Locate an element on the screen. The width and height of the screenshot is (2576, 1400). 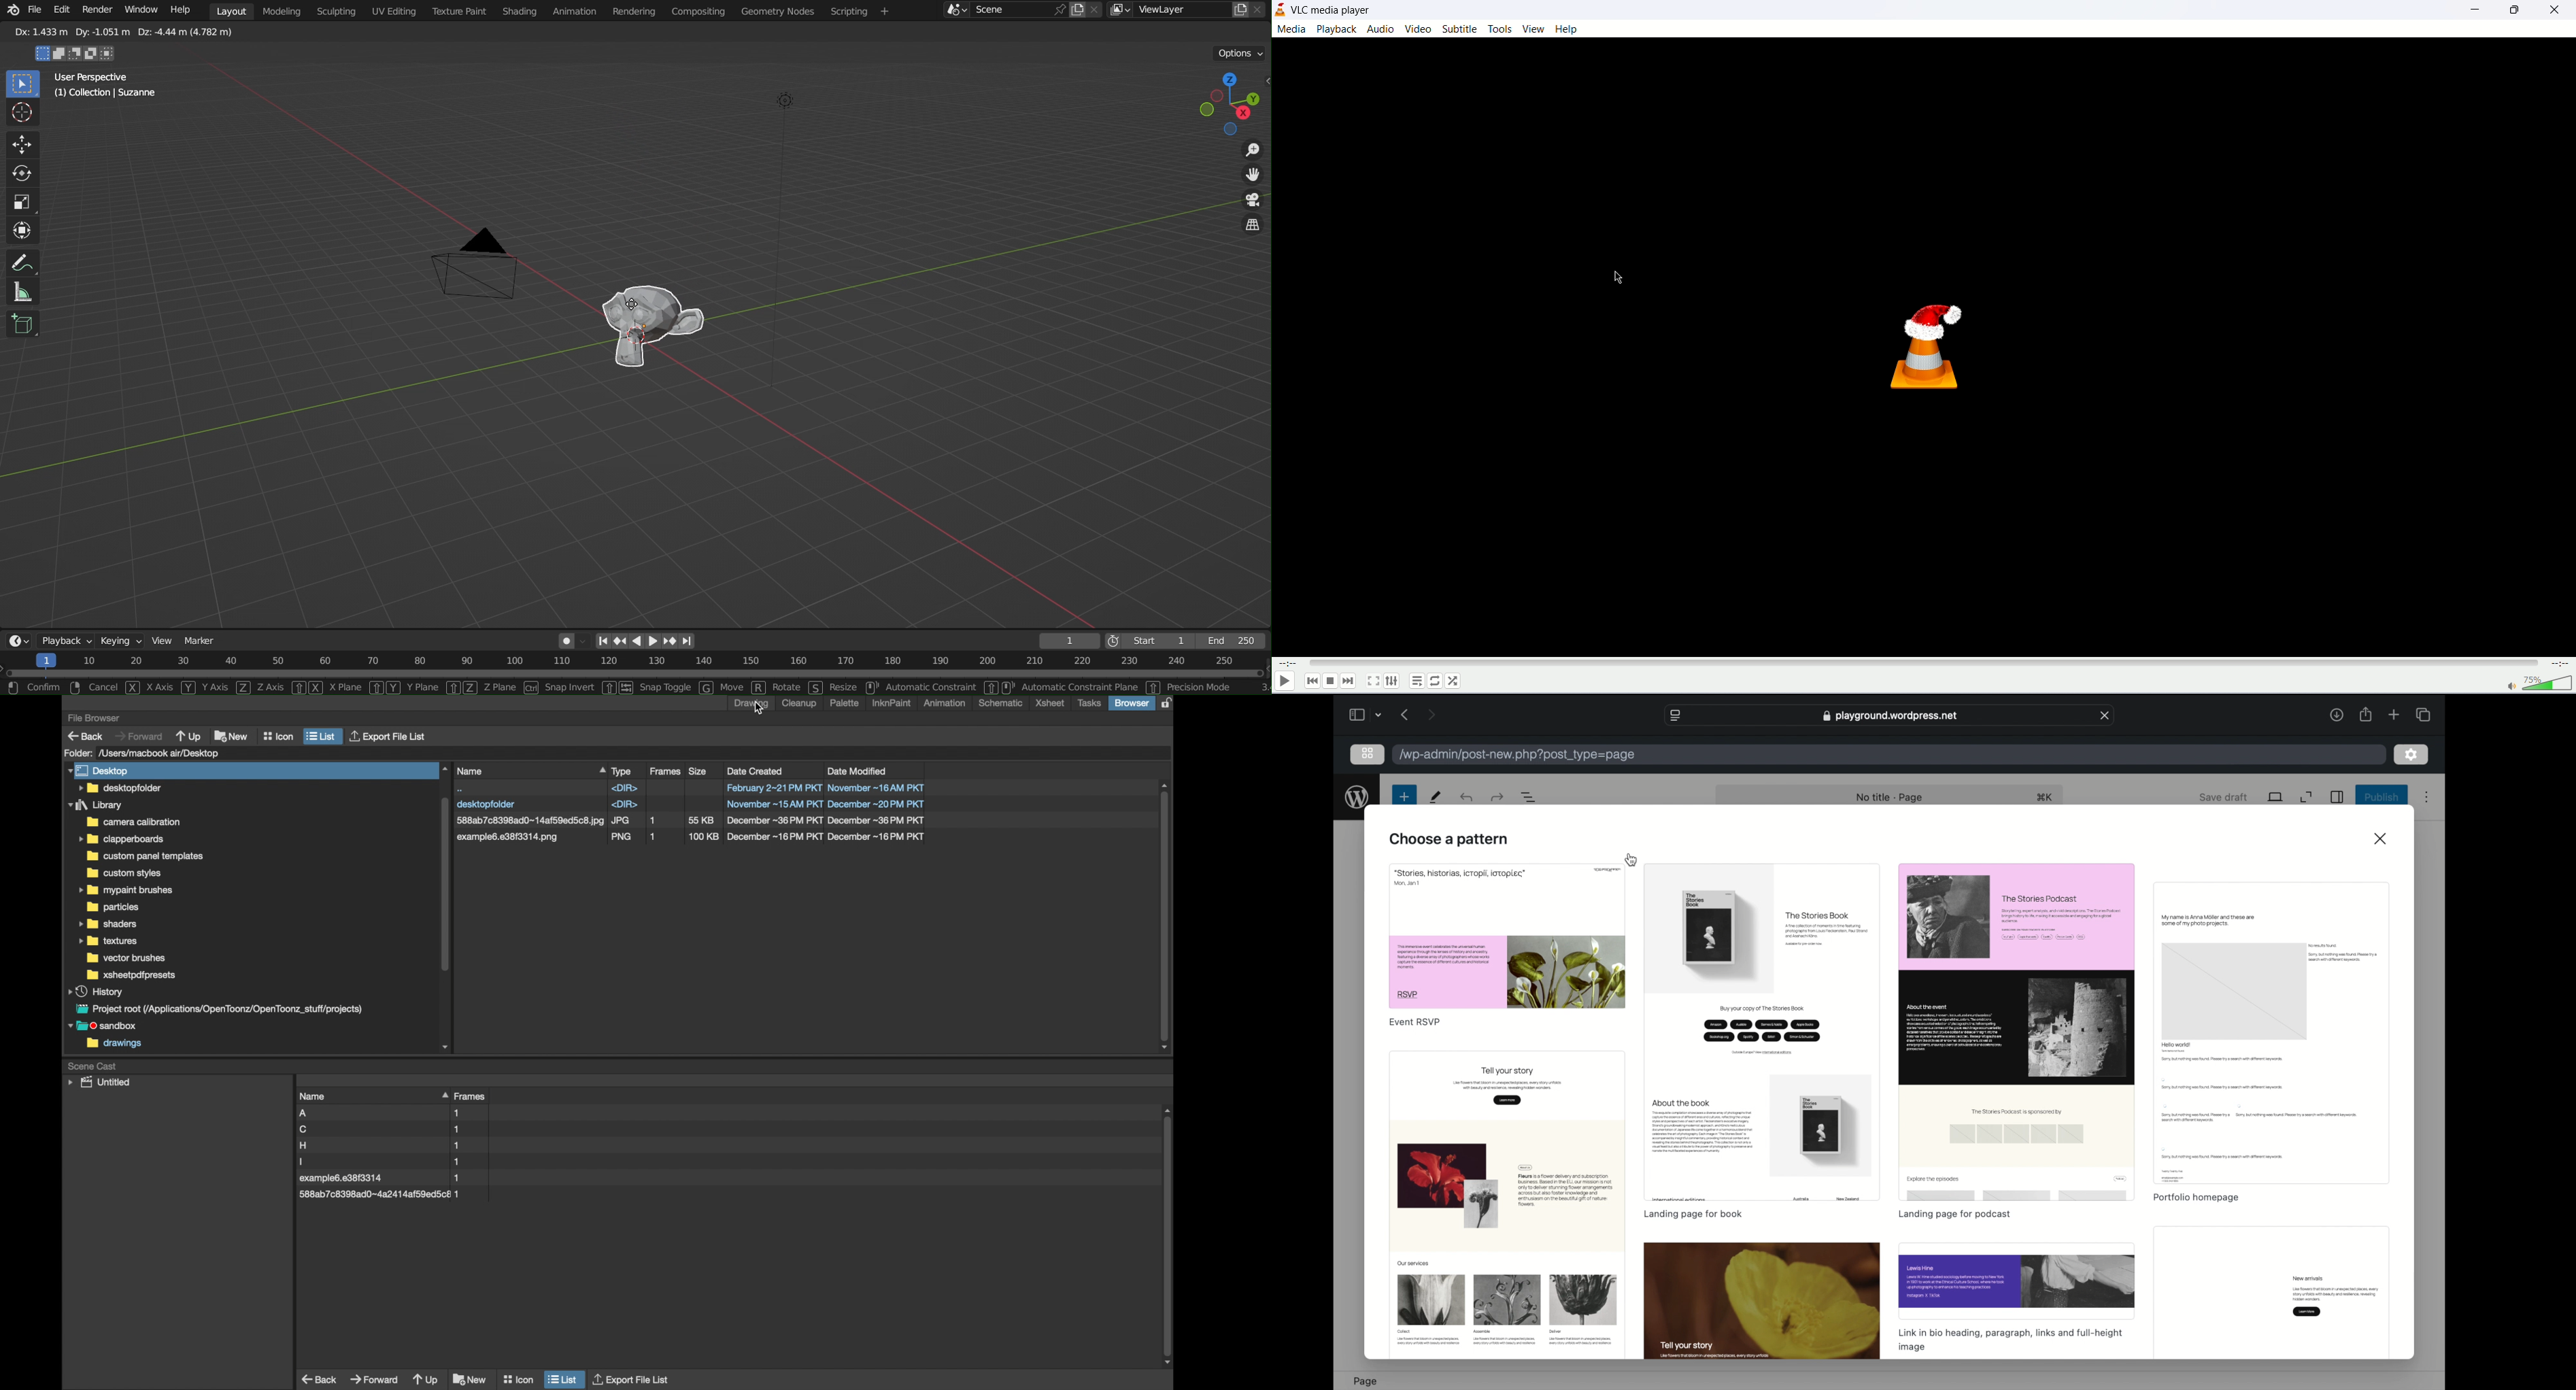
folder is located at coordinates (113, 907).